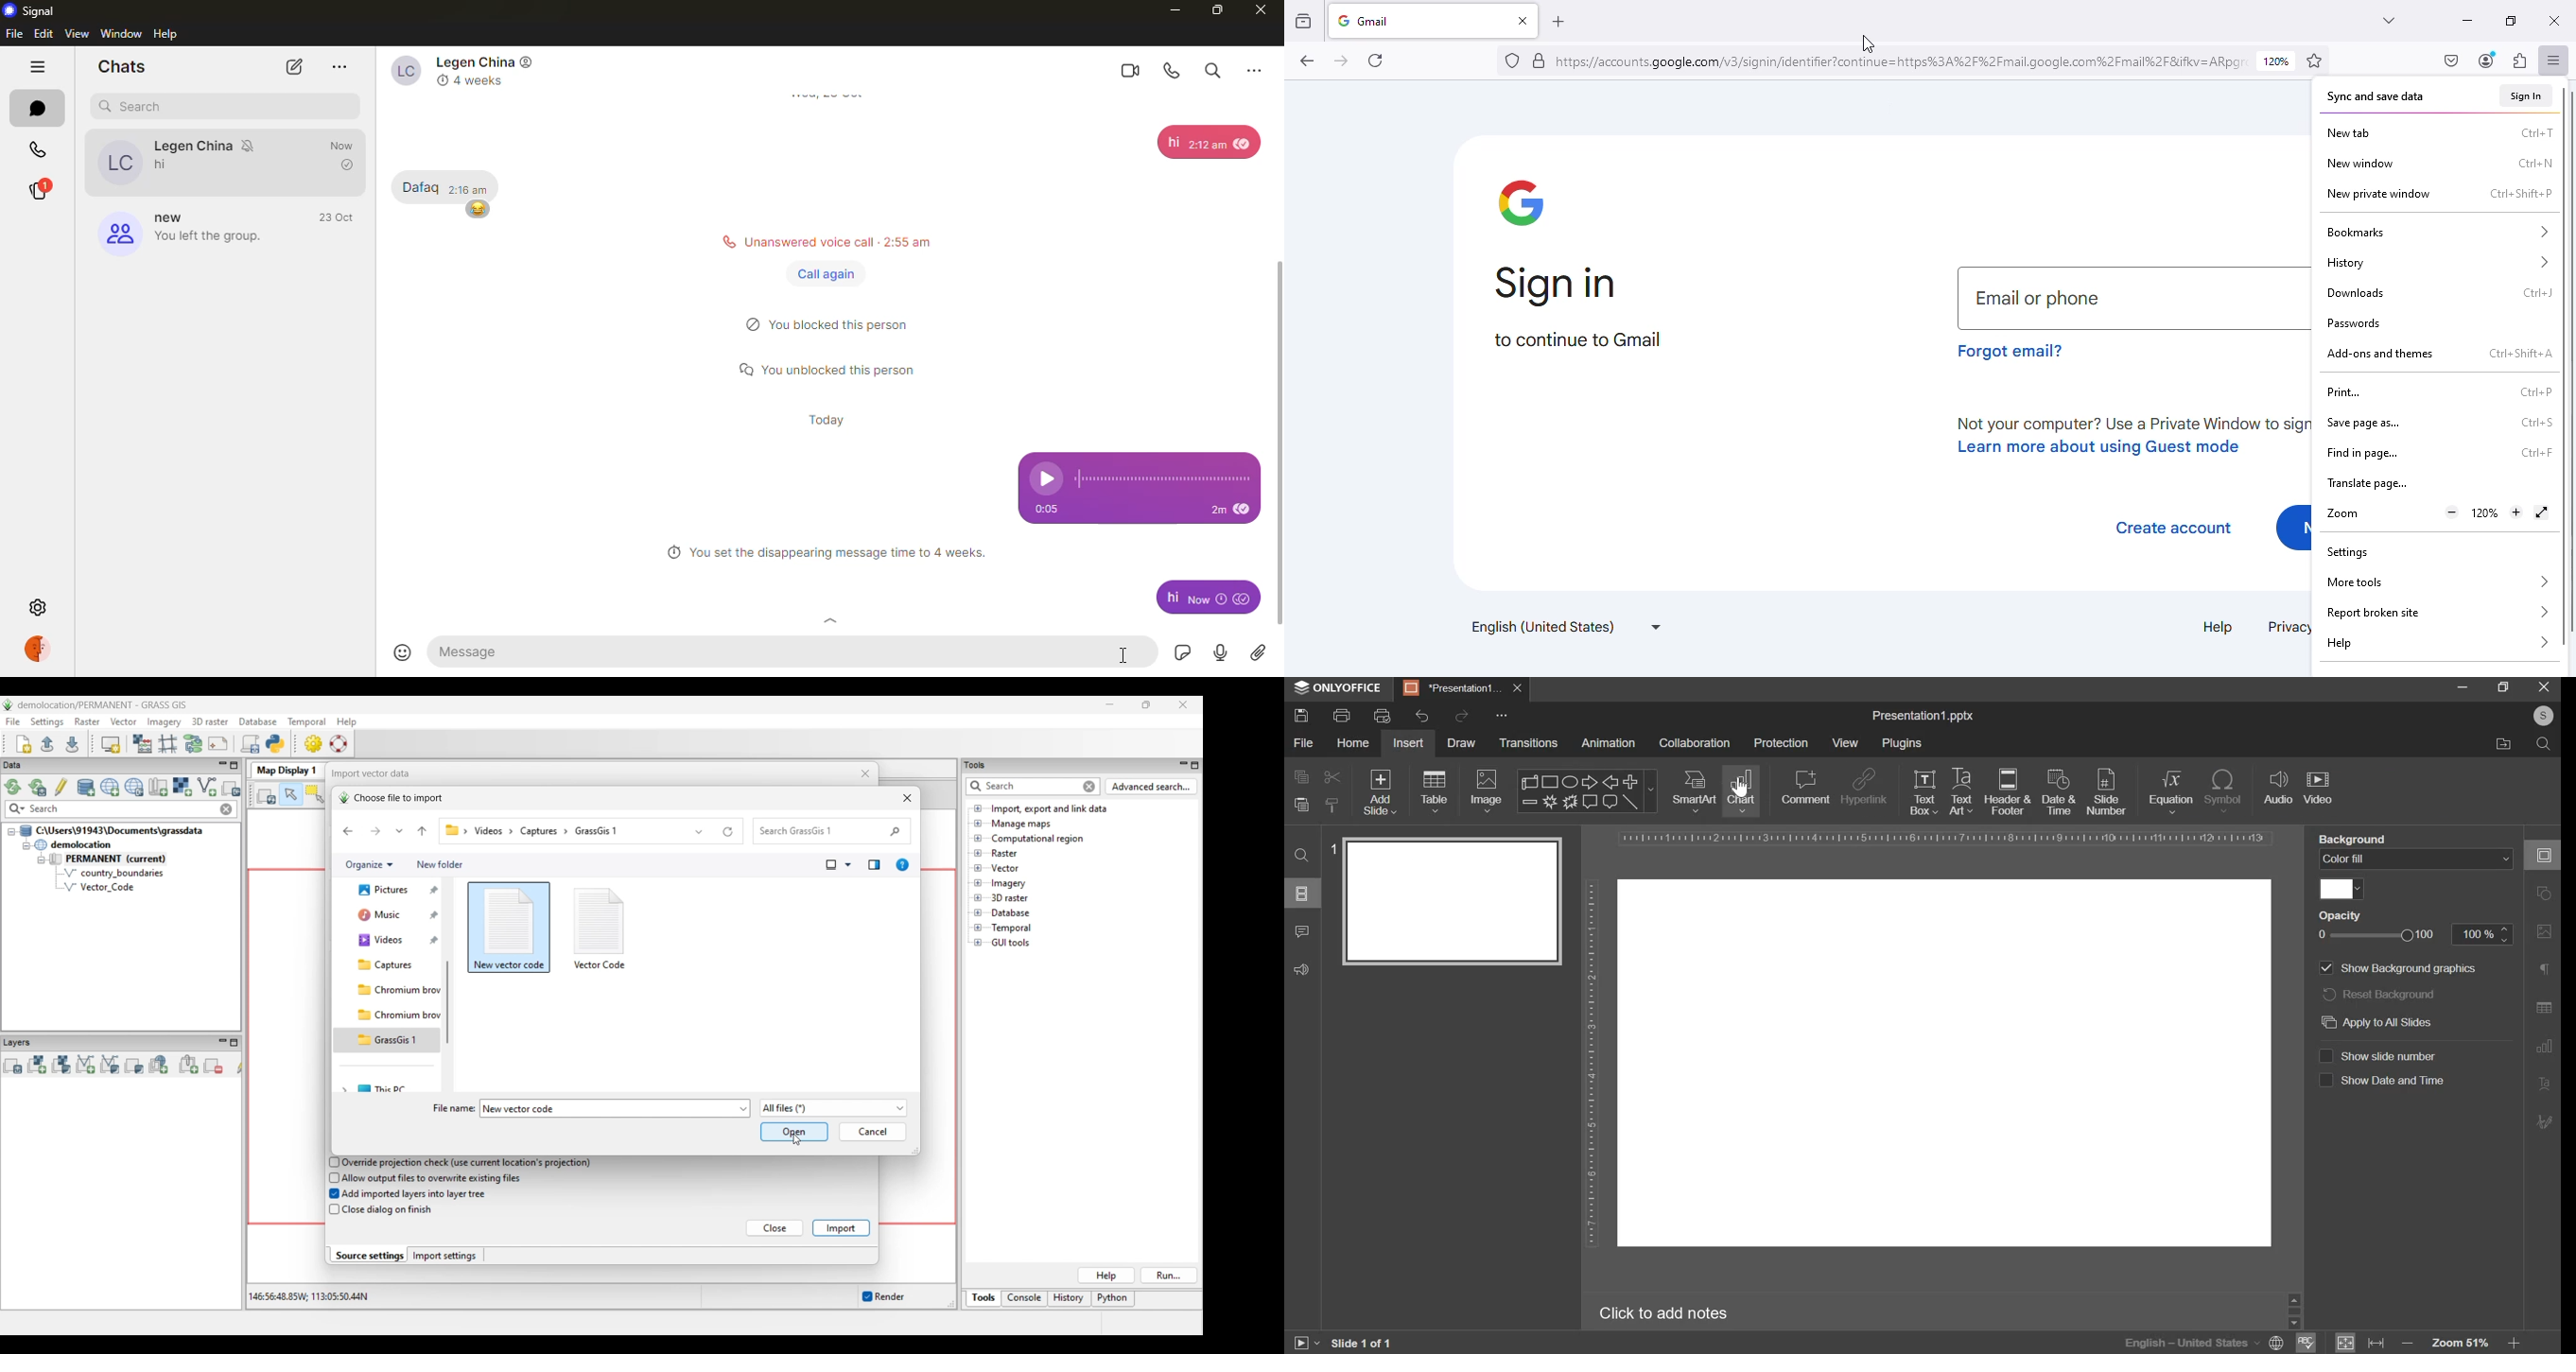 Image resolution: width=2576 pixels, height=1372 pixels. I want to click on text box, so click(1925, 793).